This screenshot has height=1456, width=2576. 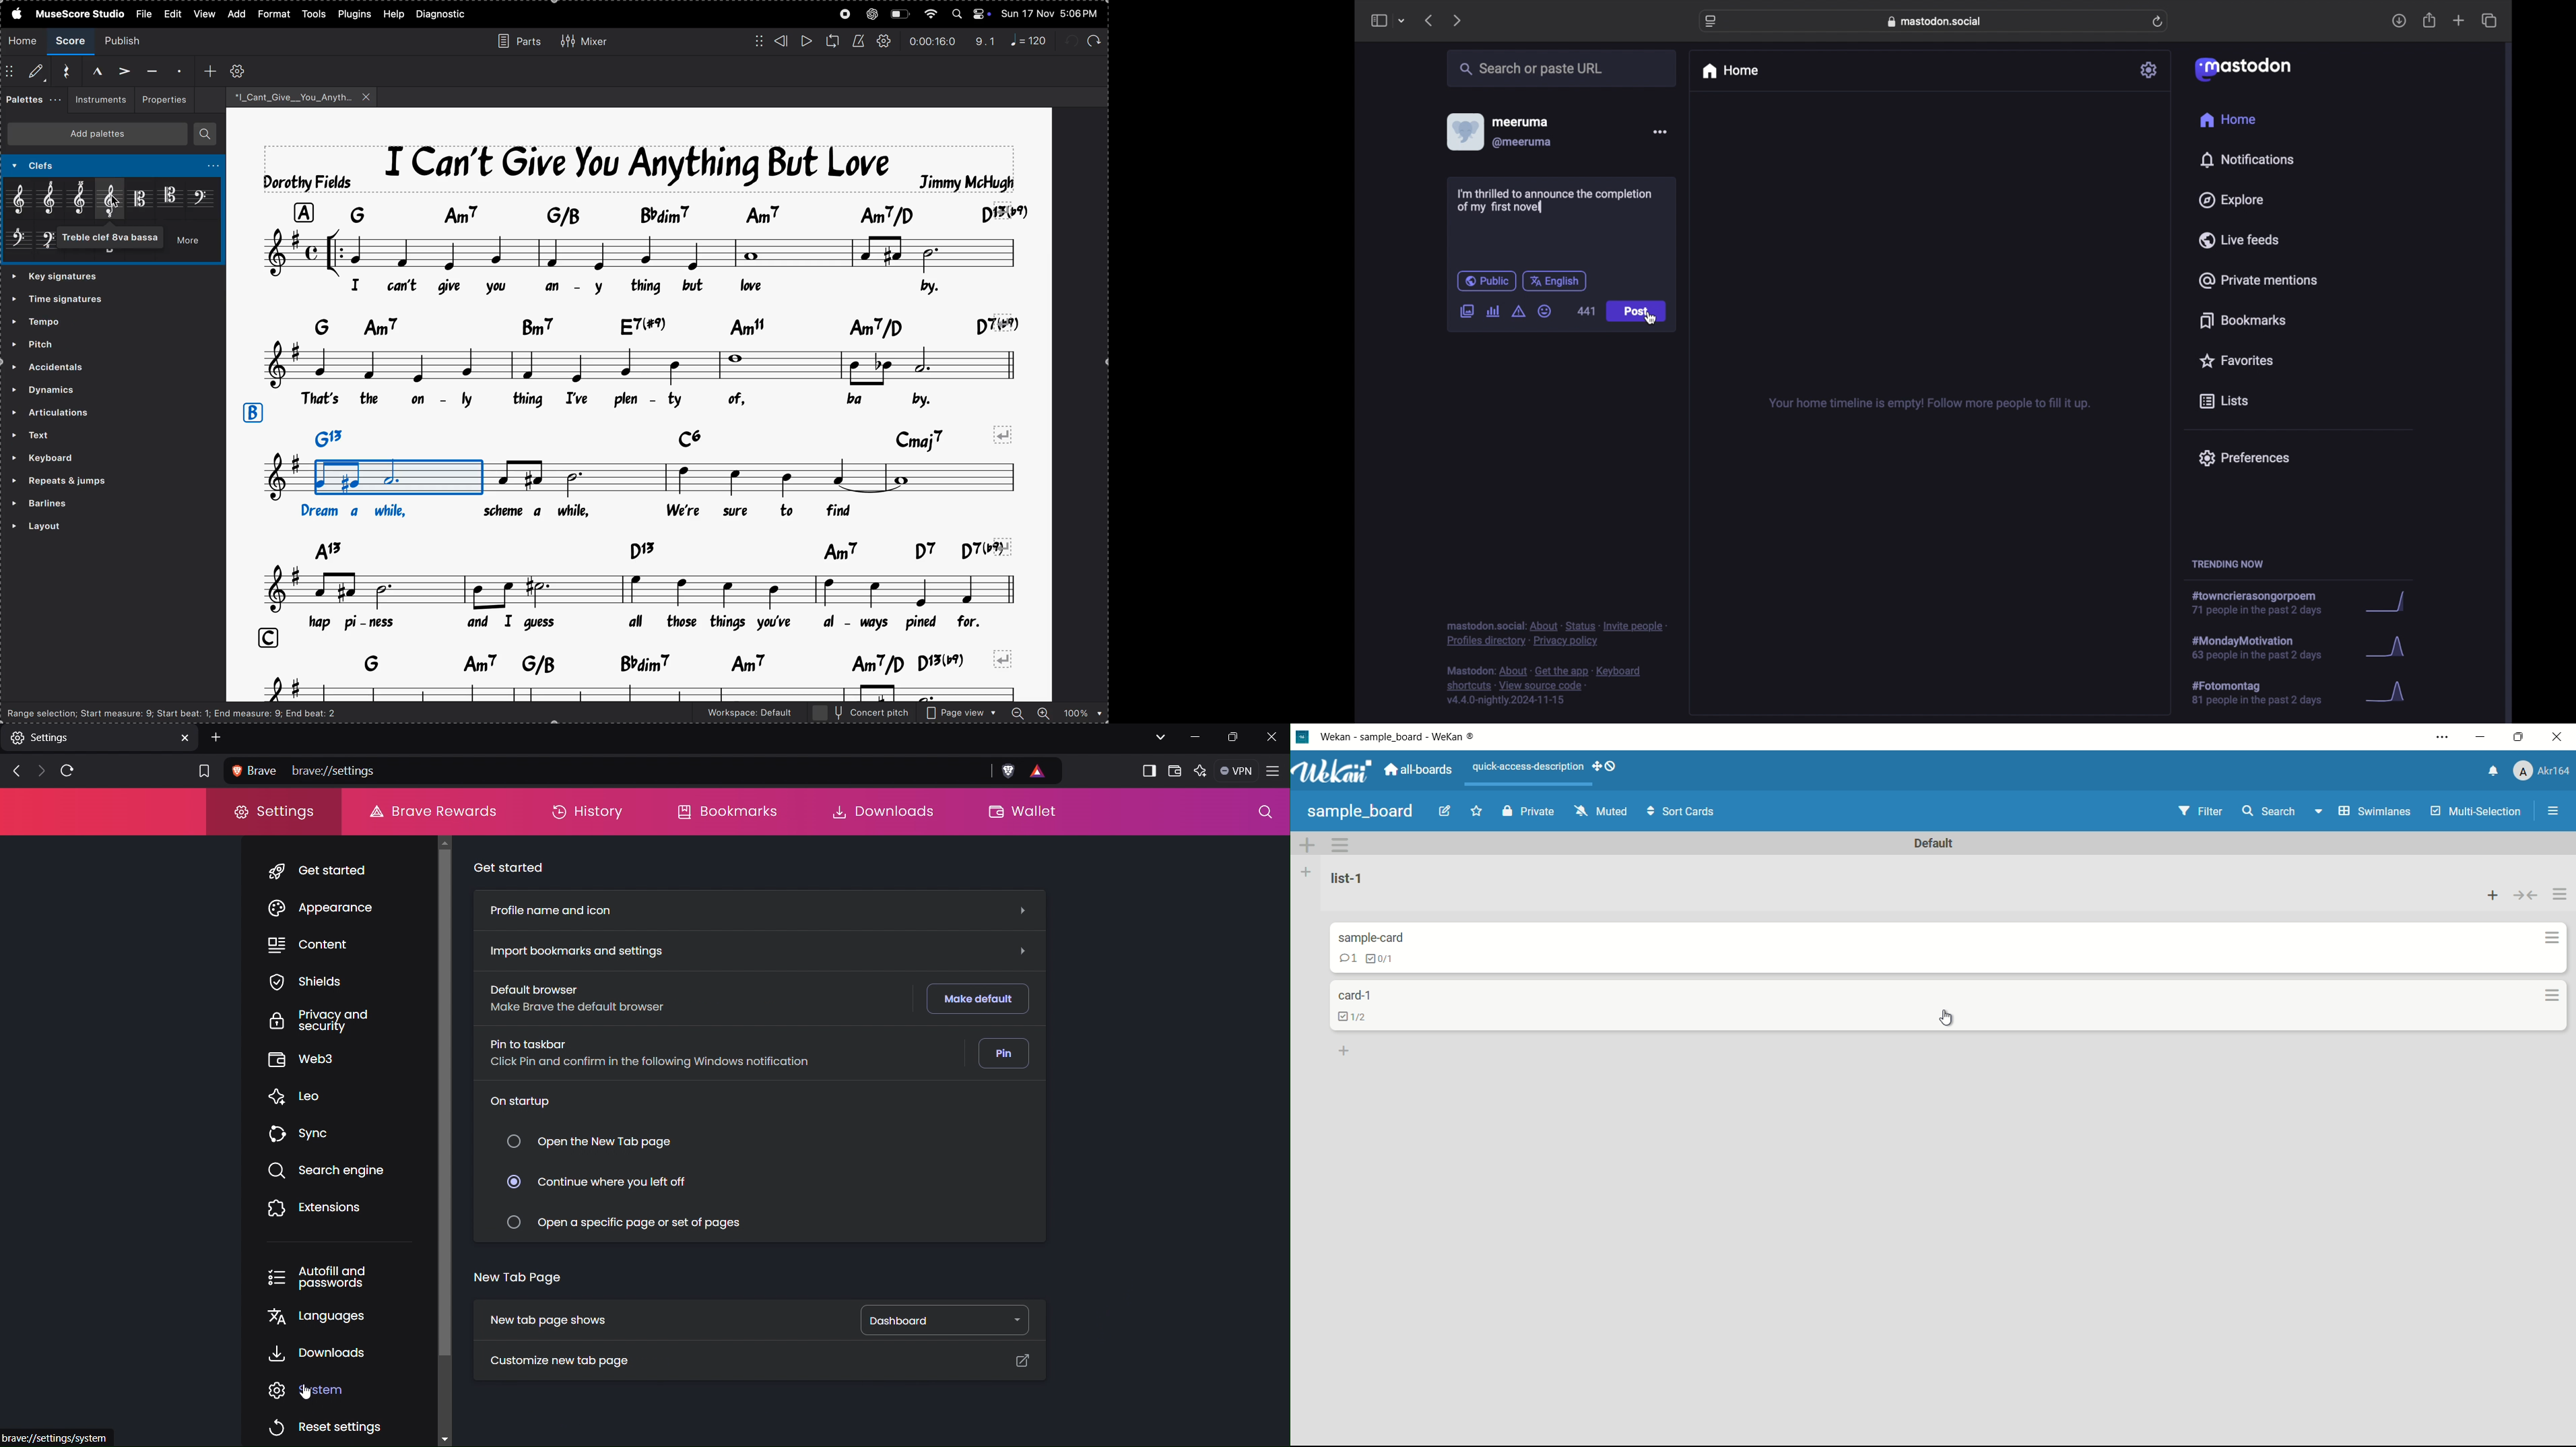 I want to click on Wekan logo, so click(x=1332, y=772).